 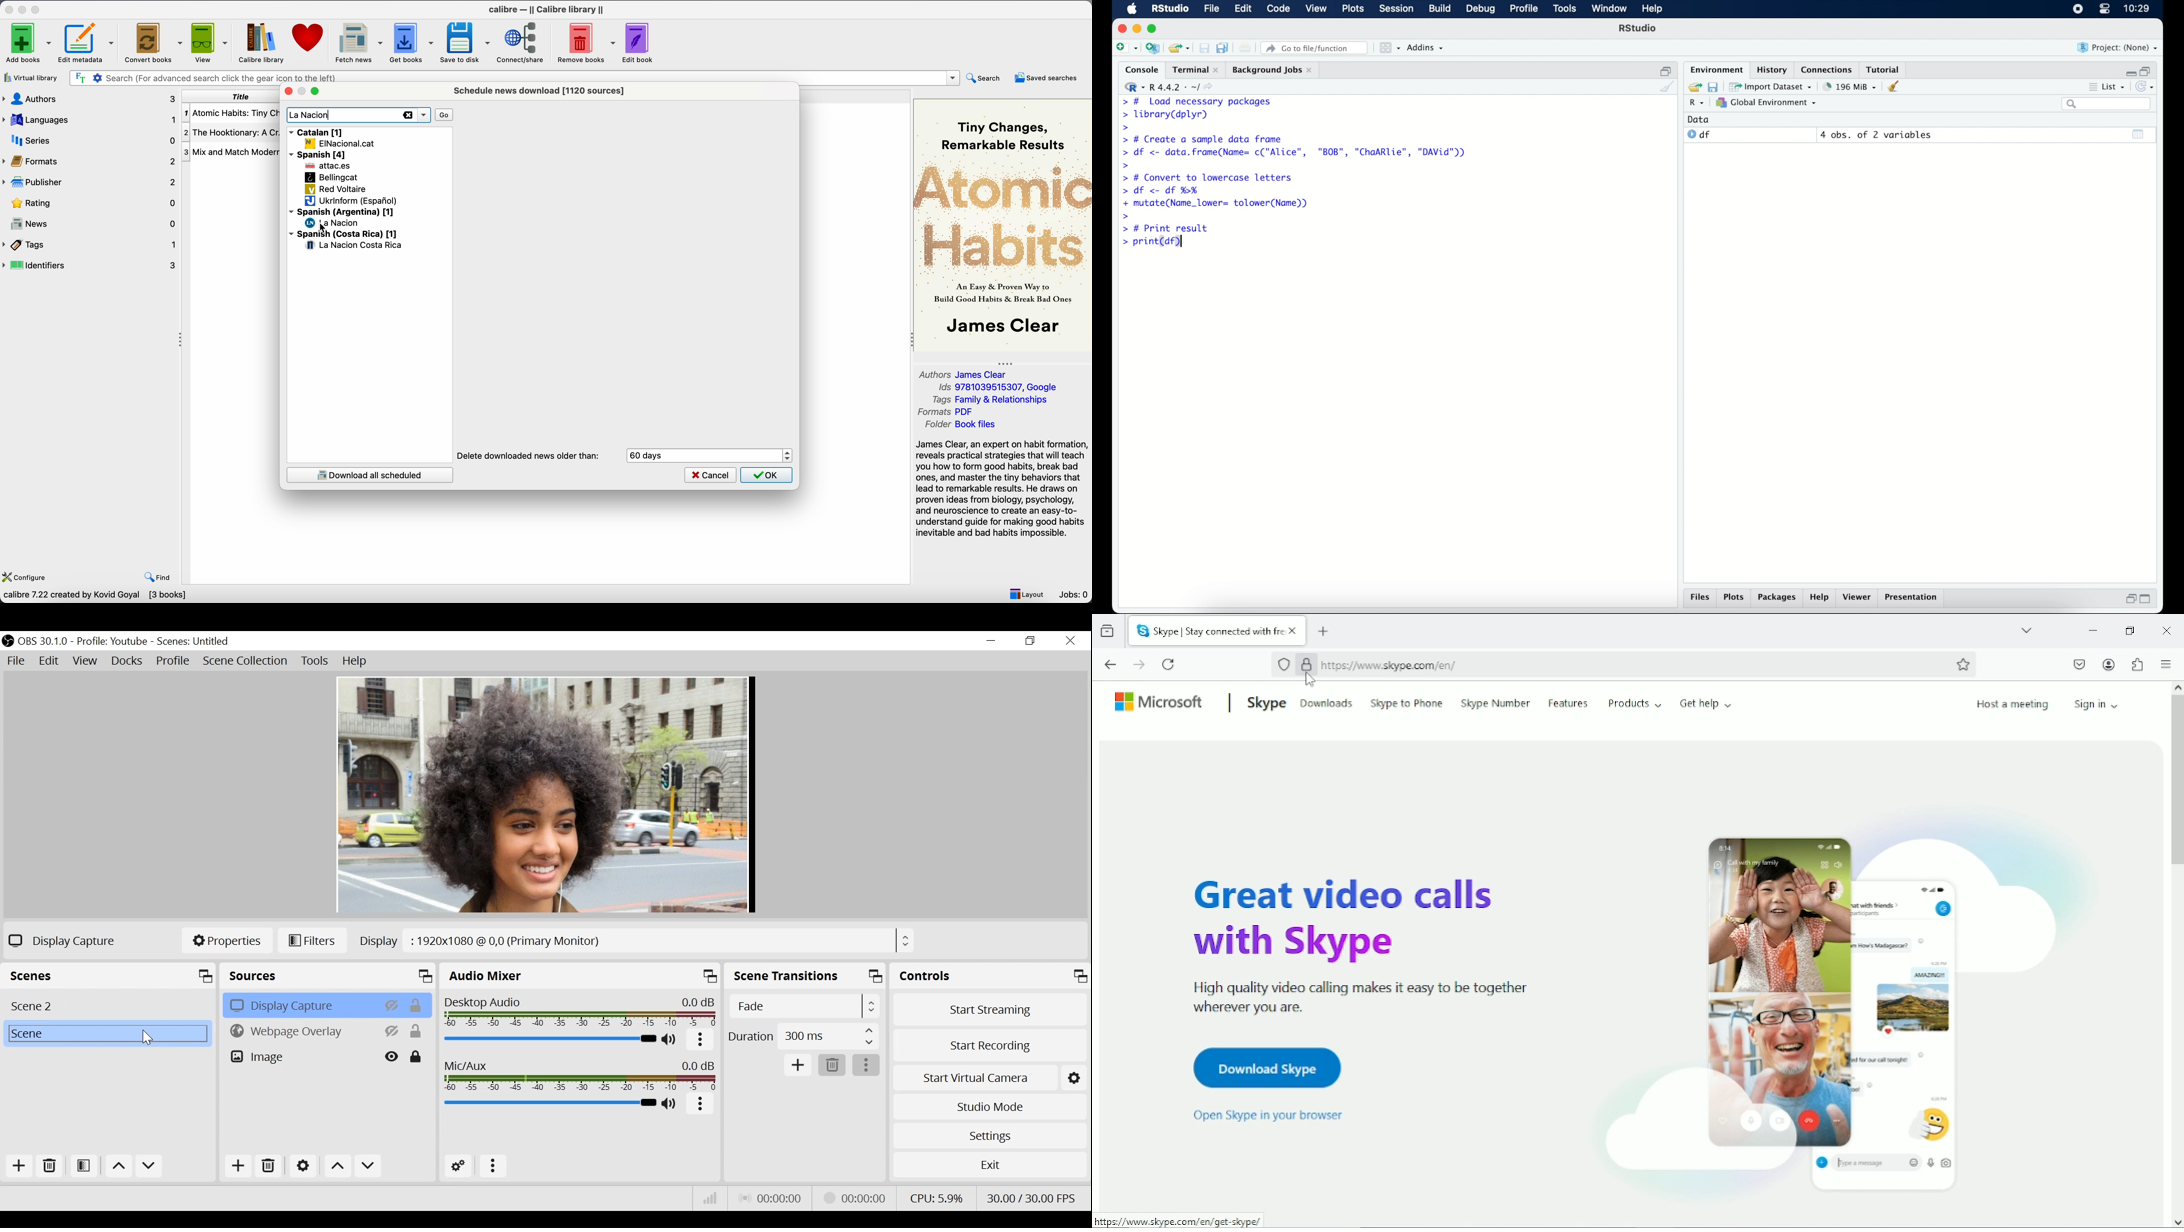 I want to click on Webpage Overlay, so click(x=301, y=1030).